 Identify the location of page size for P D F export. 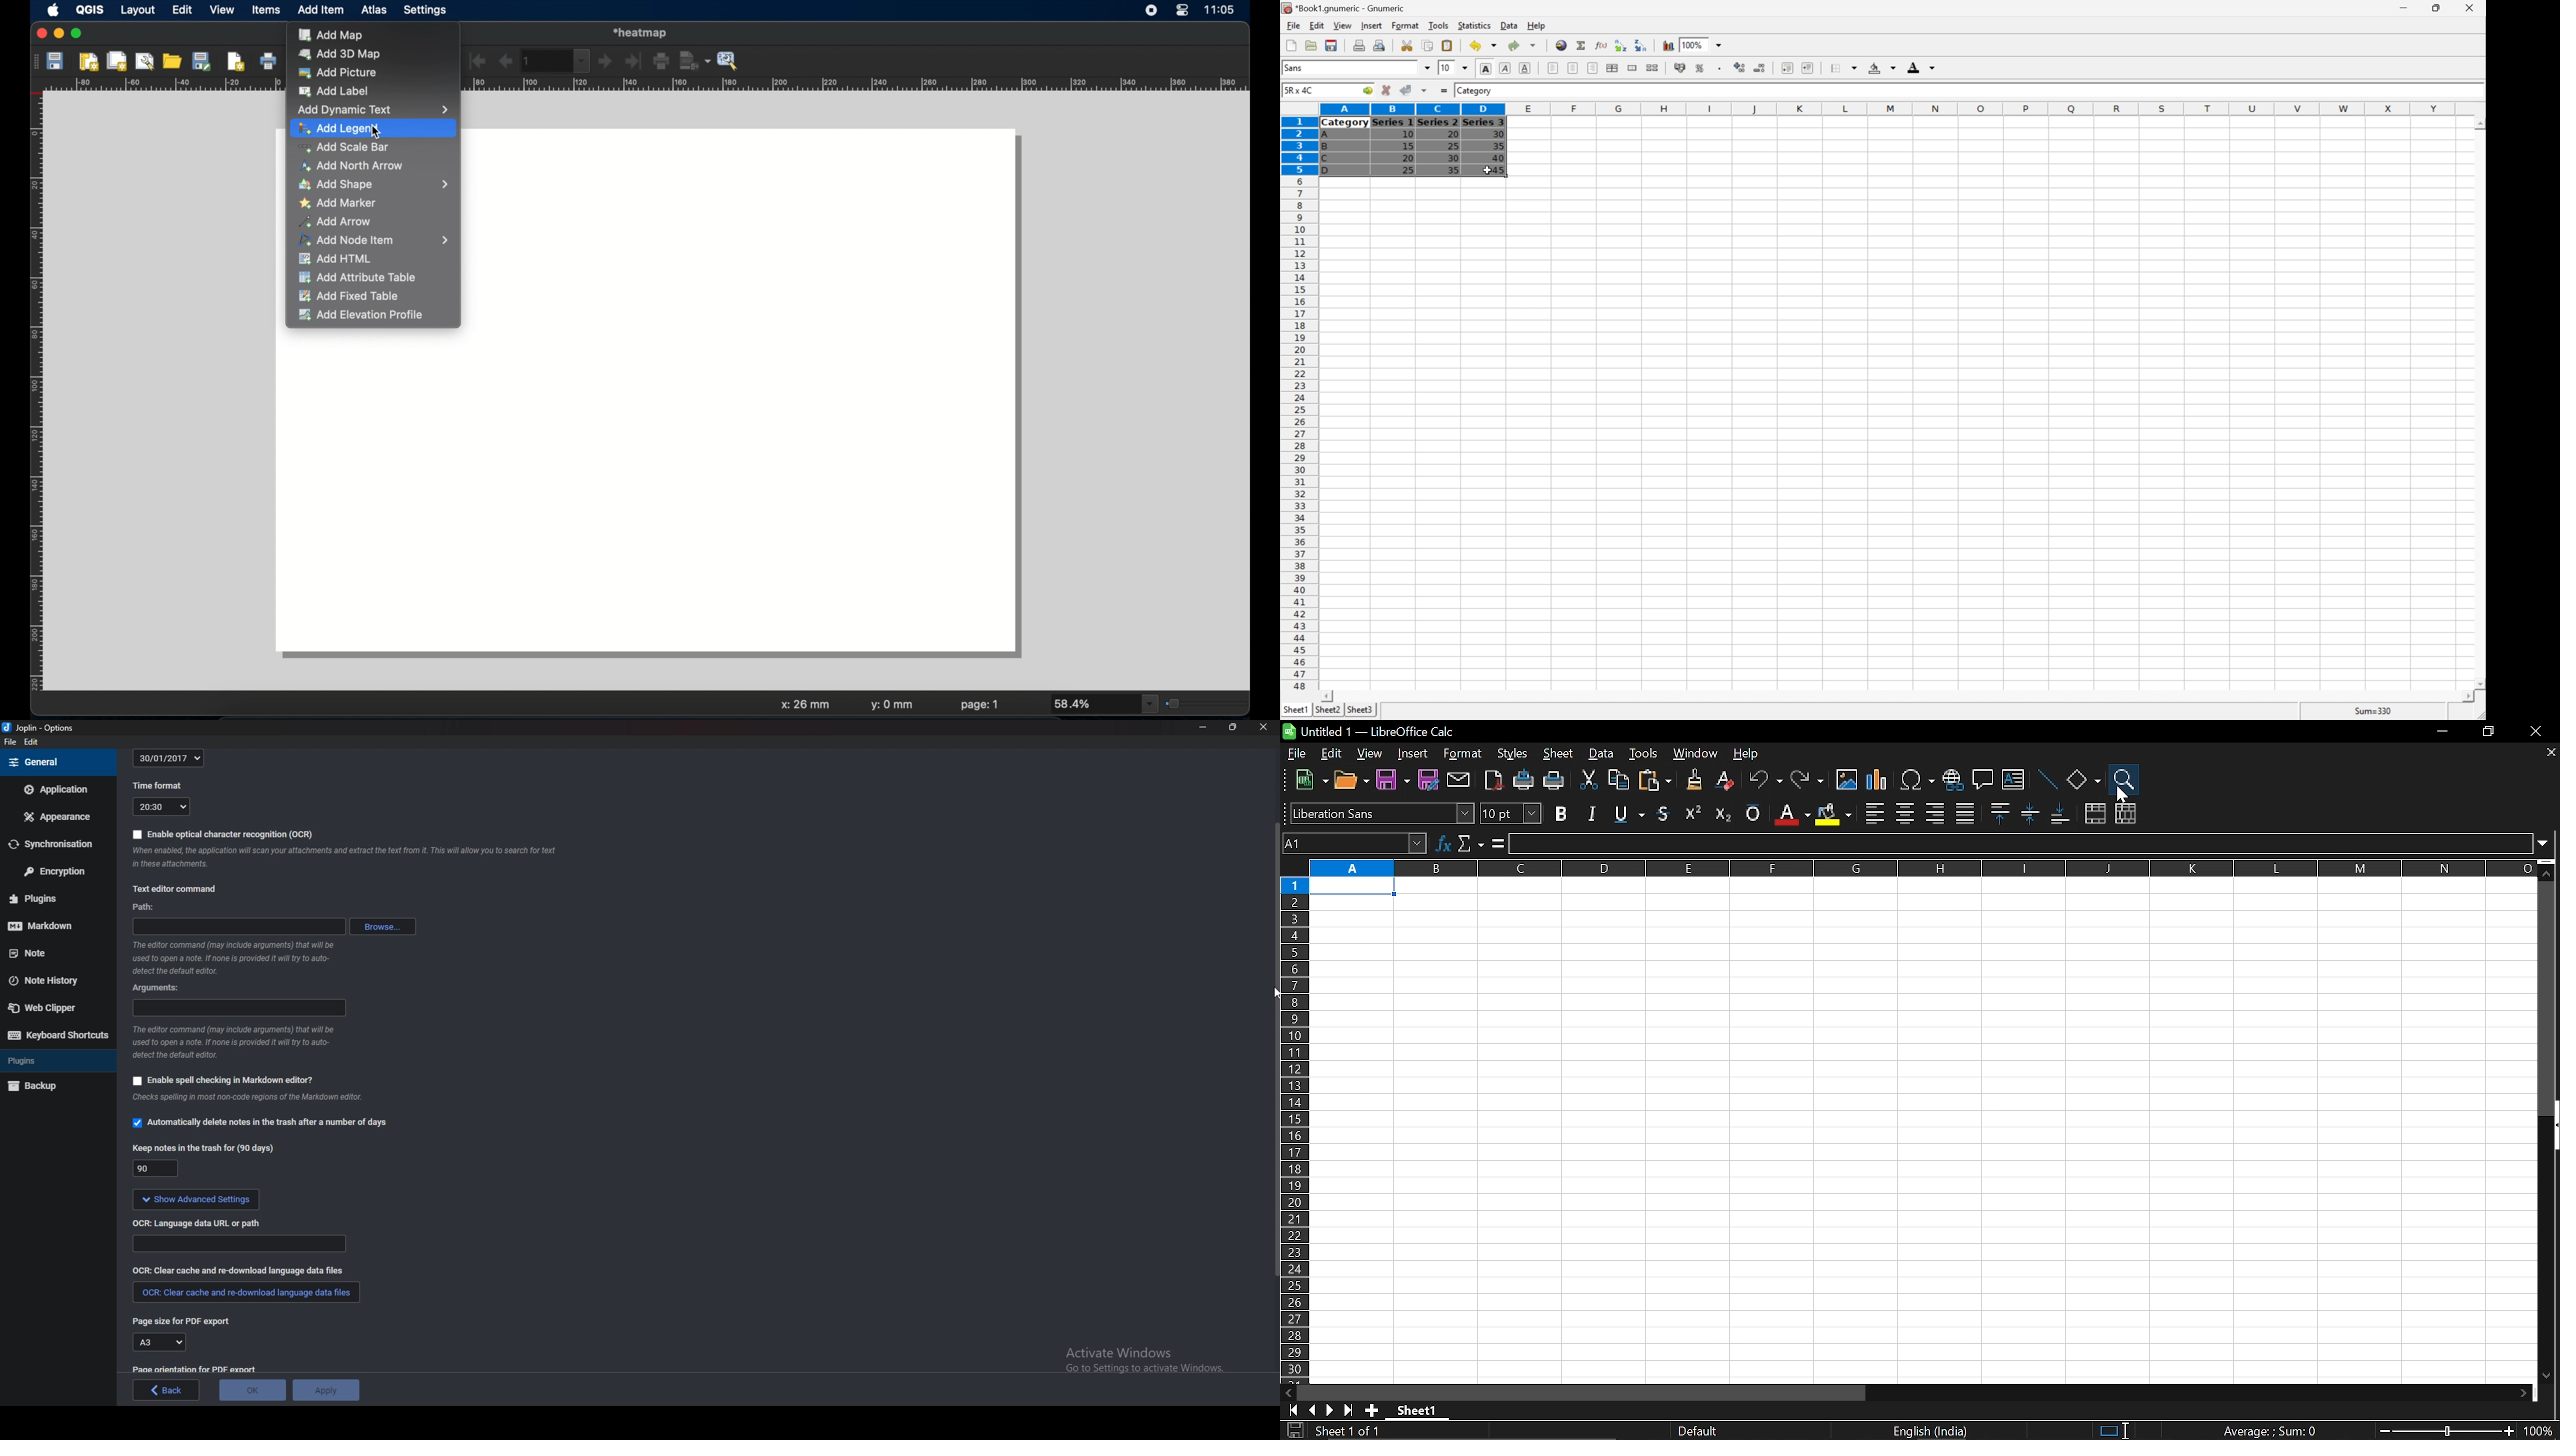
(182, 1321).